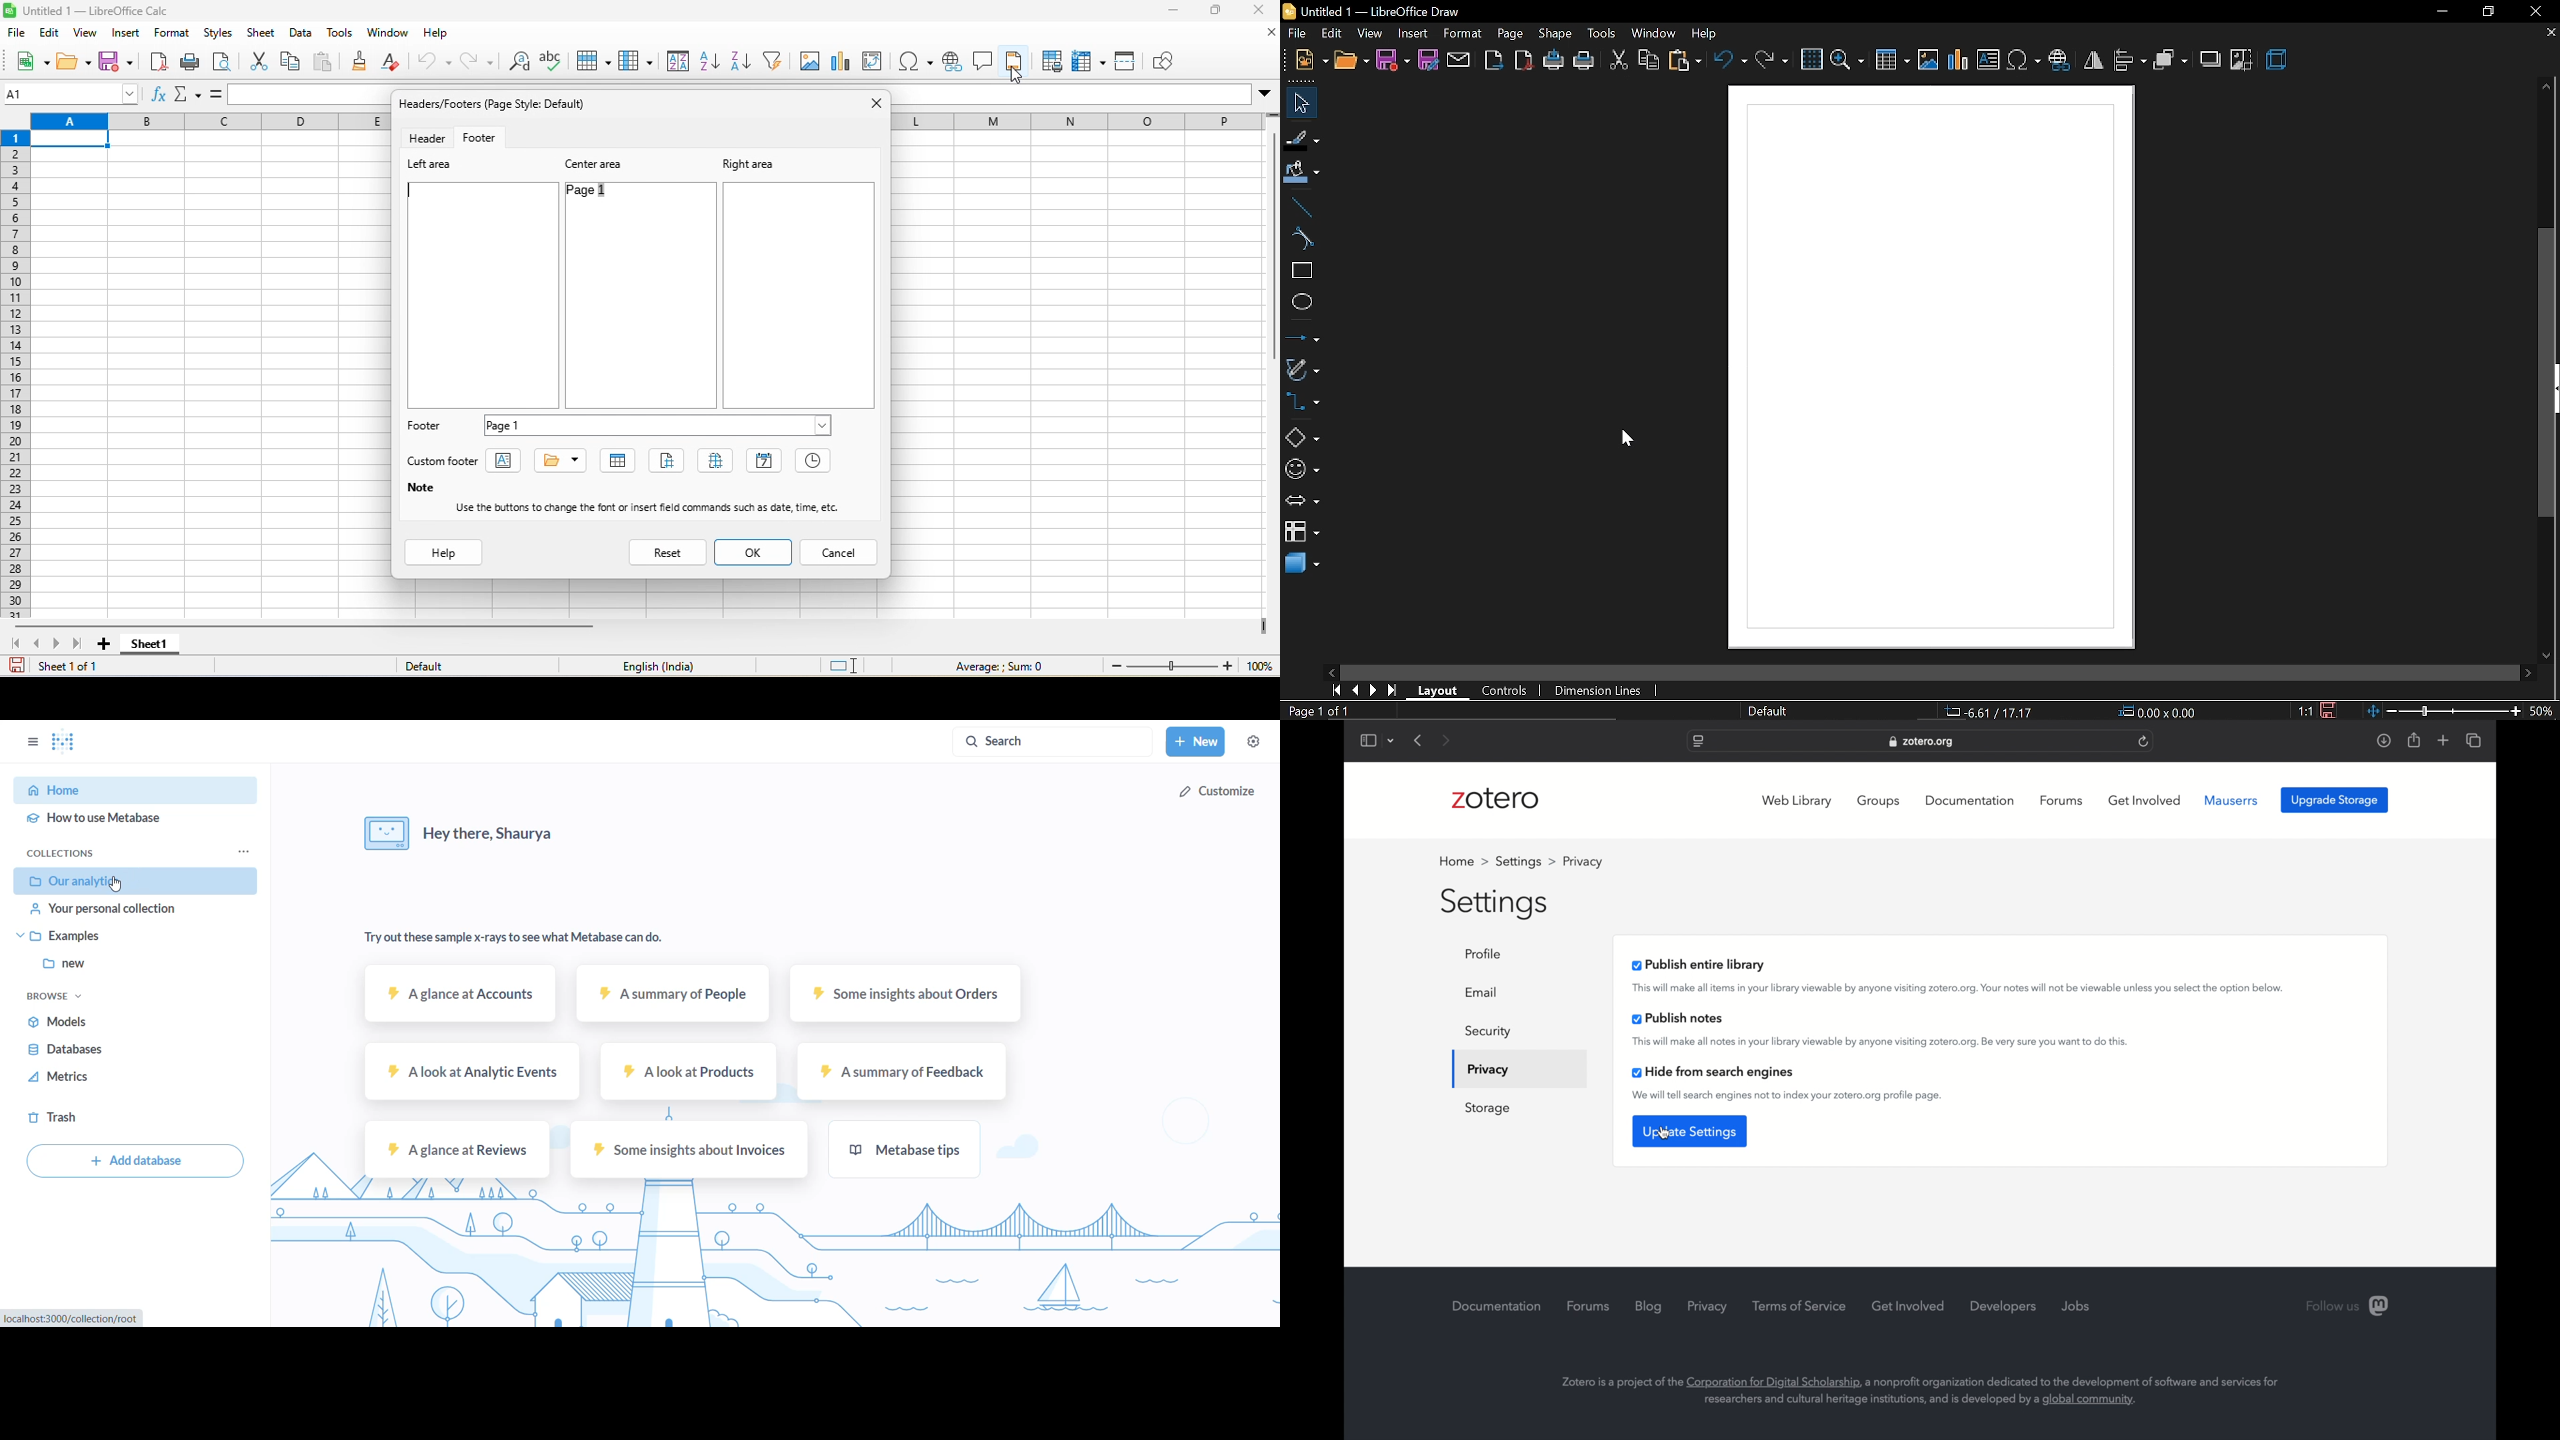  I want to click on downloads, so click(2384, 740).